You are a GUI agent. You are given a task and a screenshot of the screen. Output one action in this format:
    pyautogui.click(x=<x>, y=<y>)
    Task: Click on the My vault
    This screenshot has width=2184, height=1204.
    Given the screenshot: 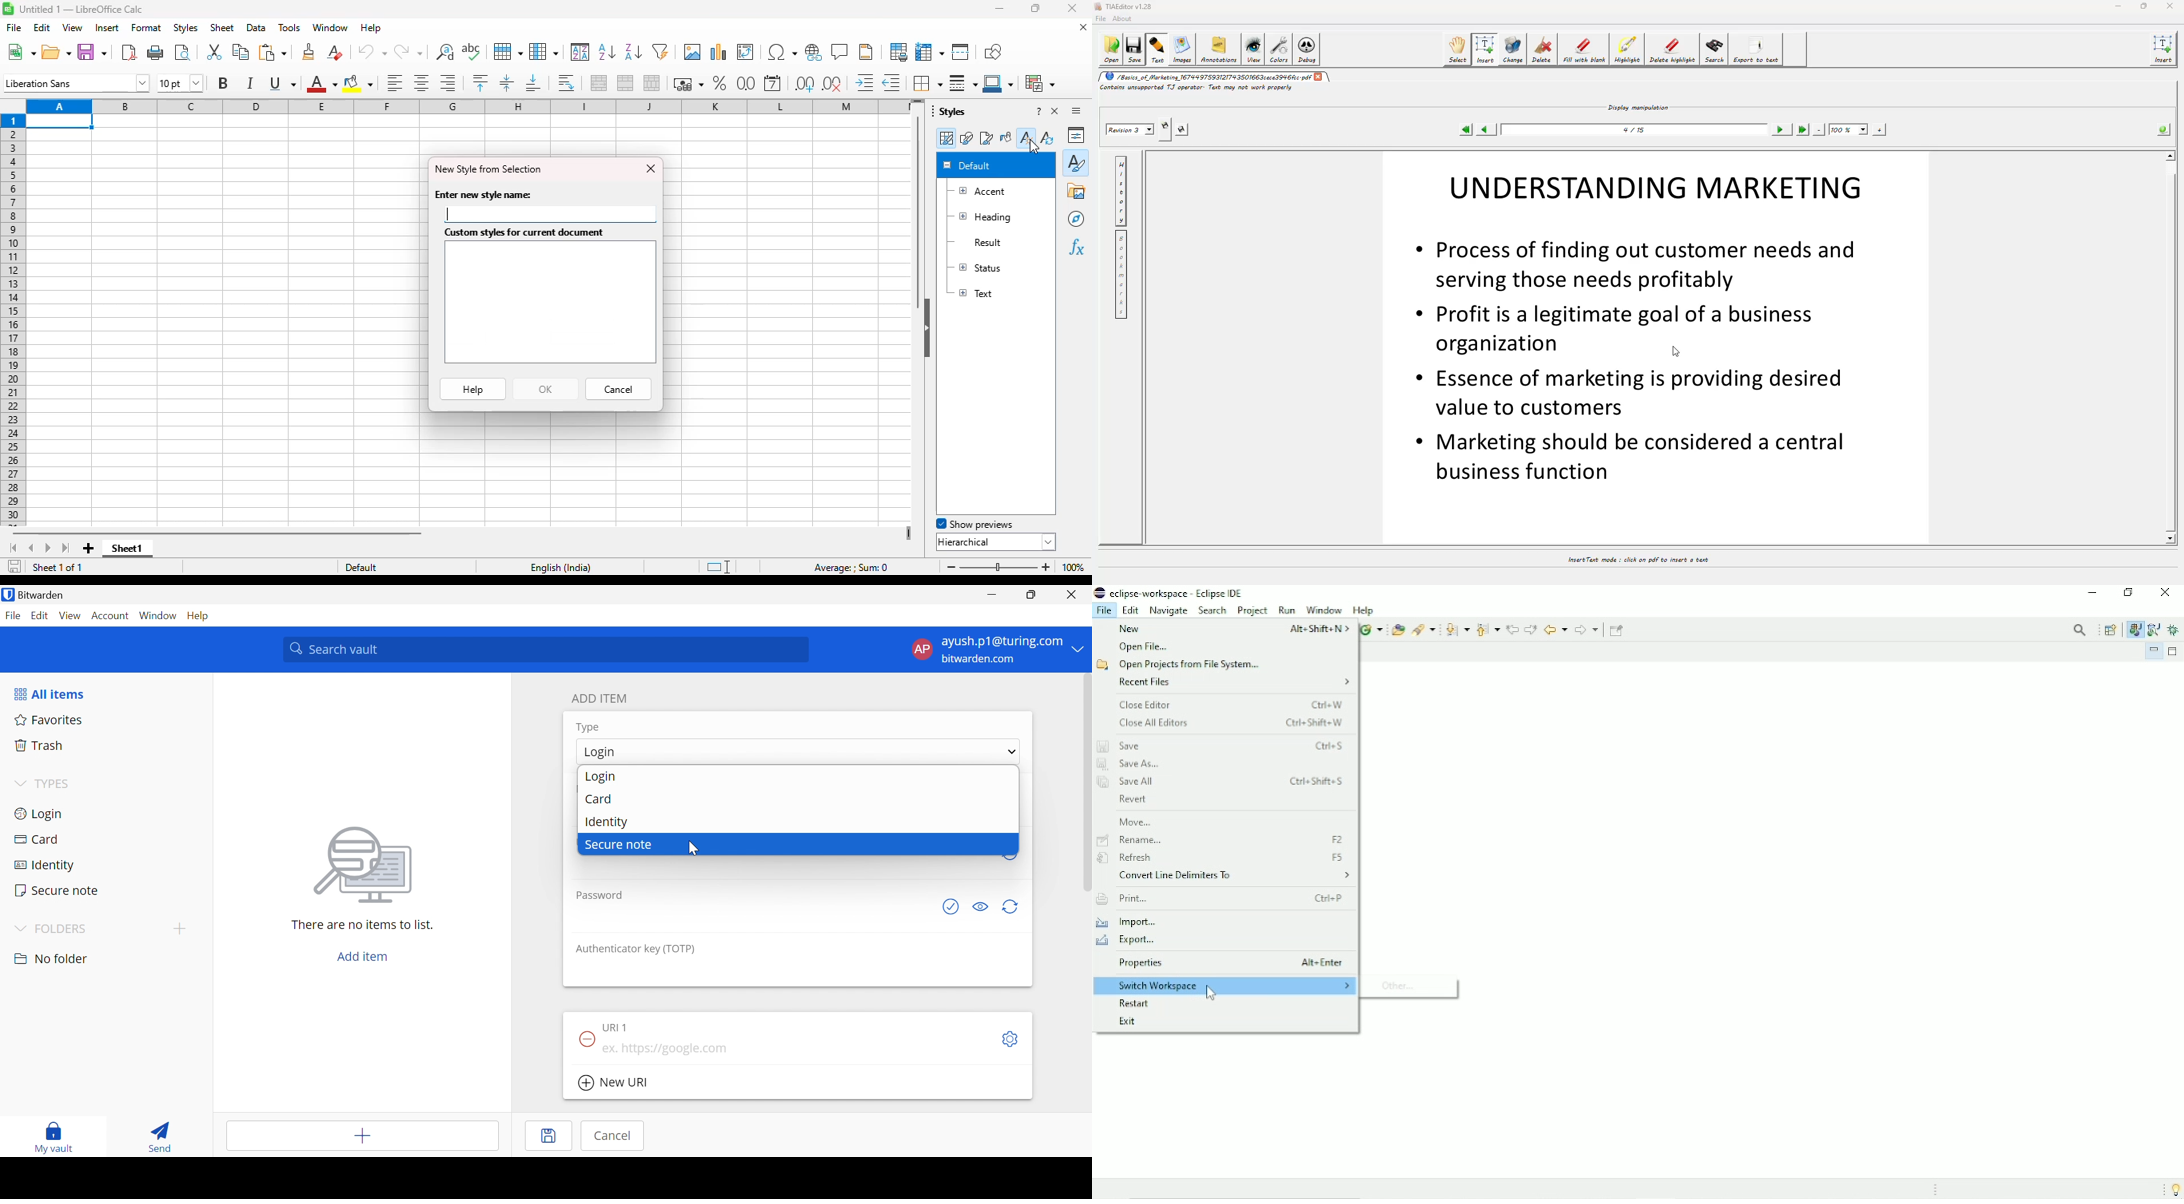 What is the action you would take?
    pyautogui.click(x=55, y=1137)
    